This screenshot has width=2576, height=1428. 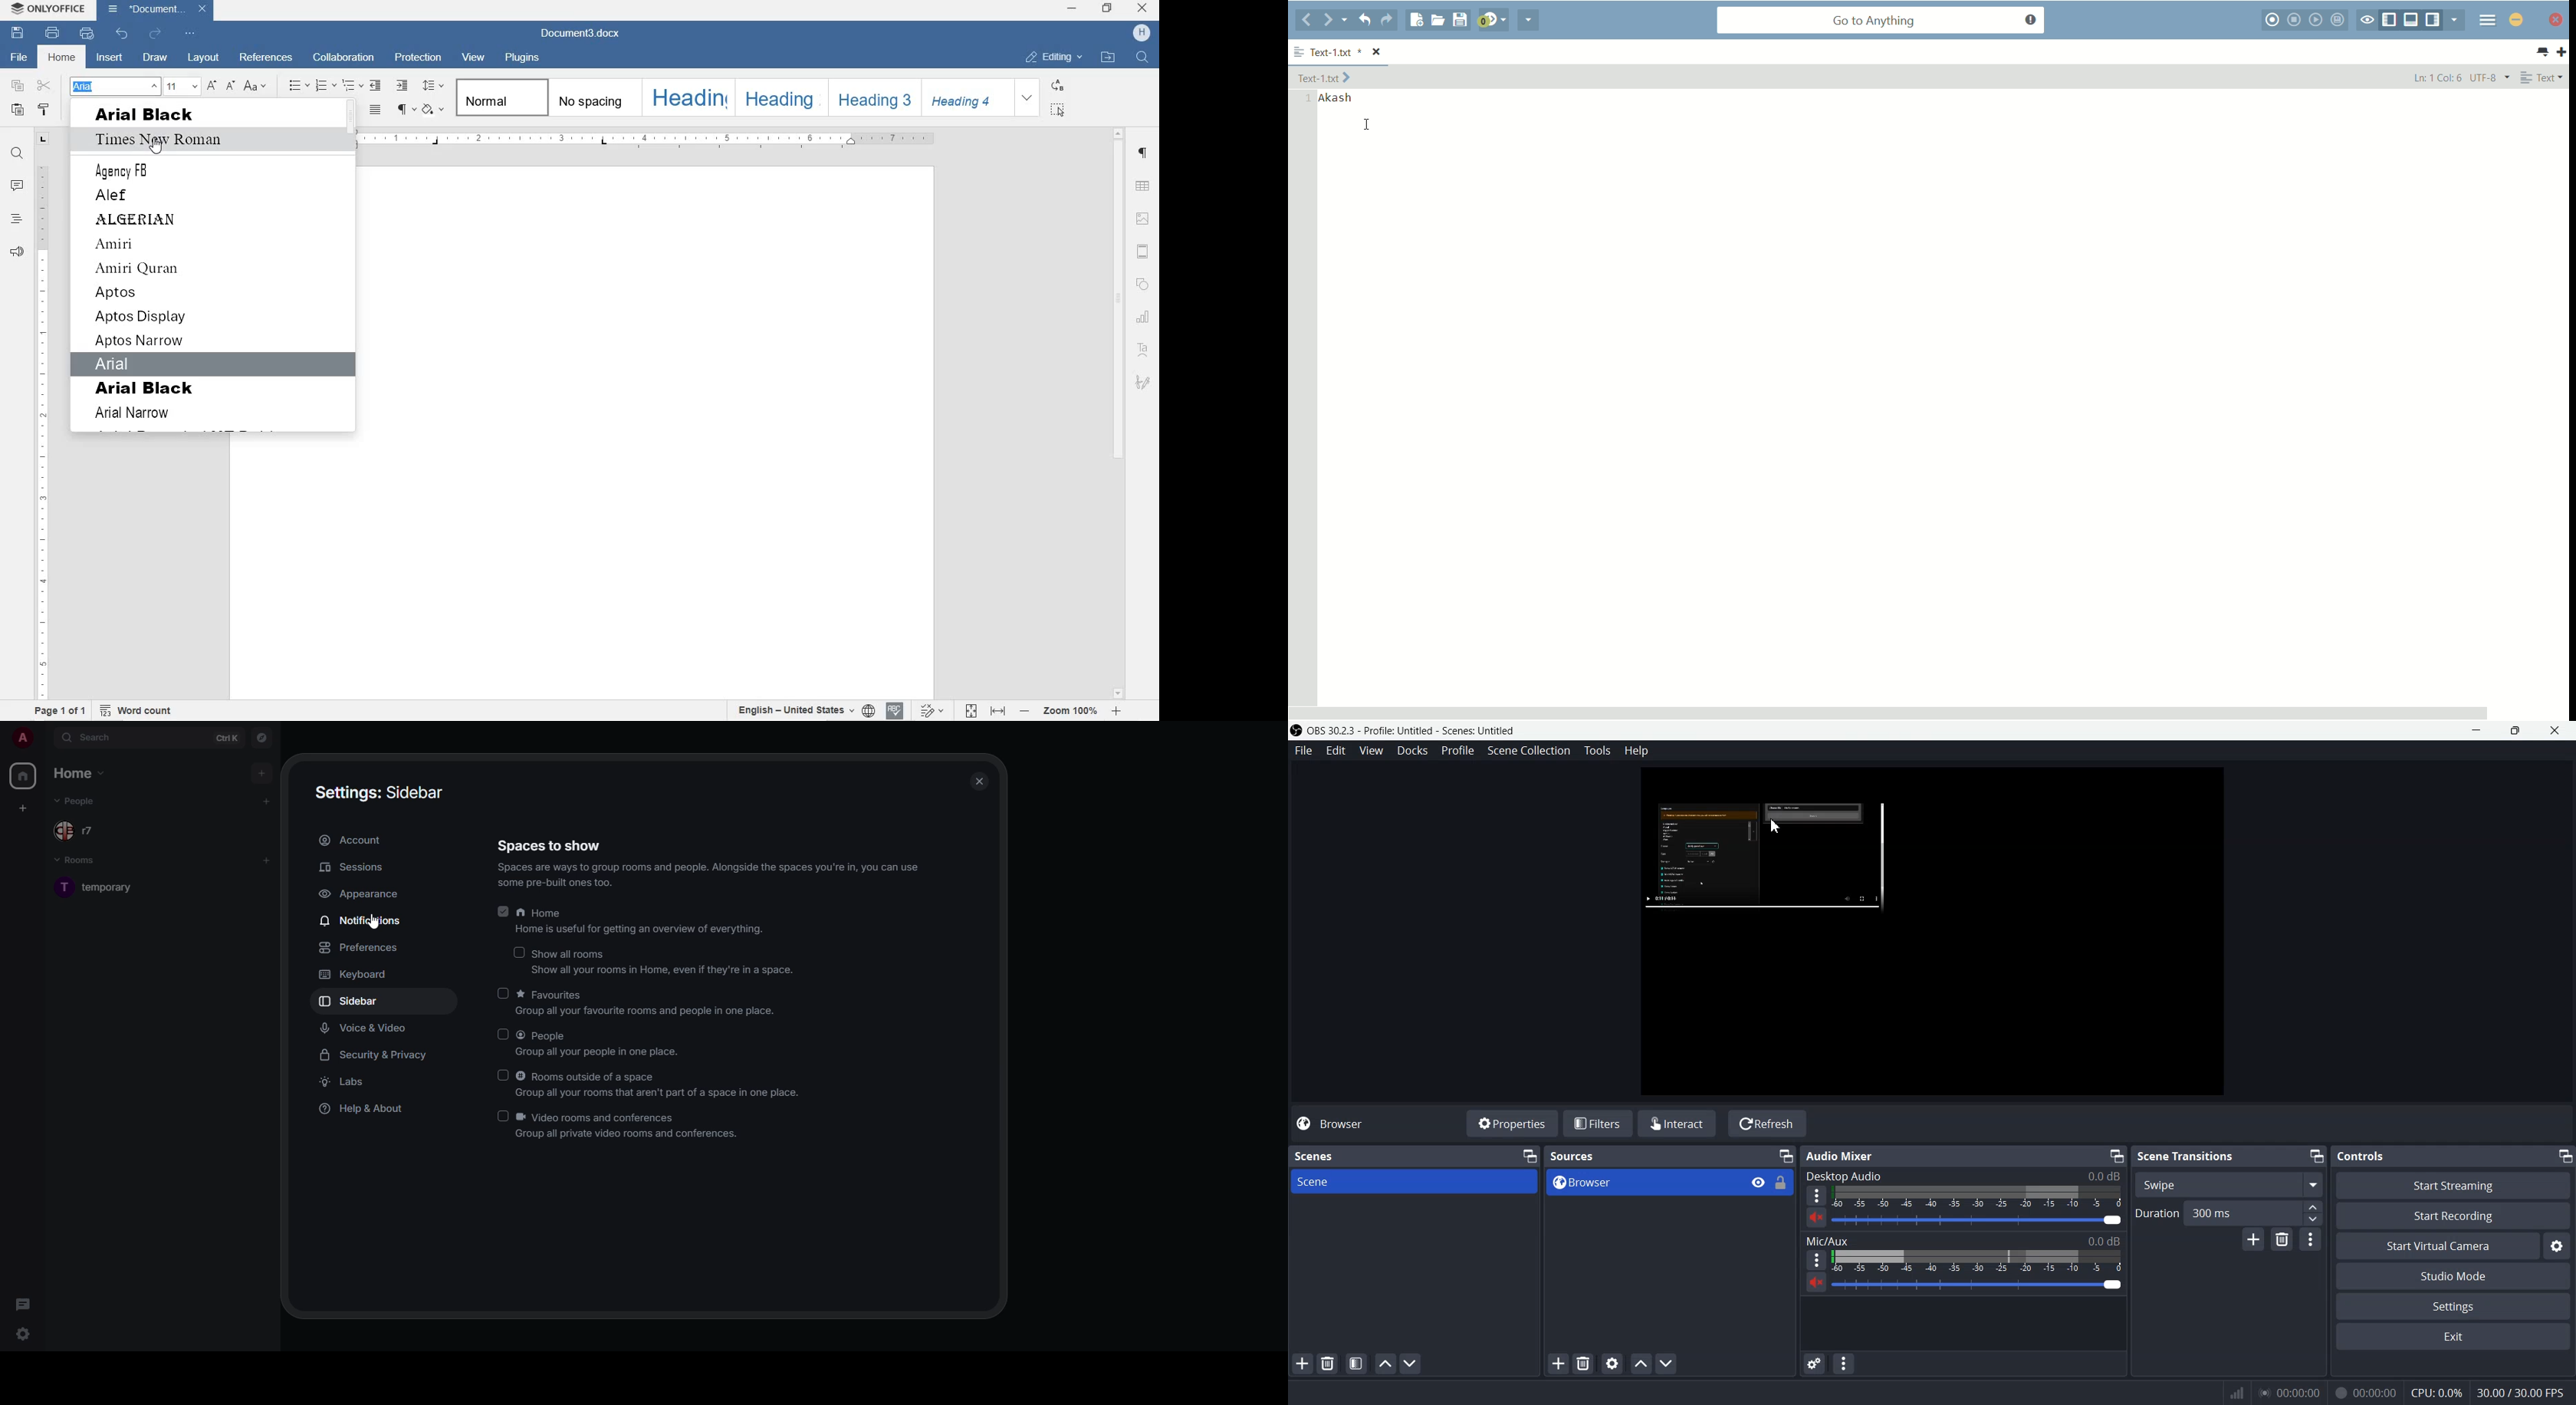 What do you see at coordinates (2257, 1213) in the screenshot?
I see `300 ms` at bounding box center [2257, 1213].